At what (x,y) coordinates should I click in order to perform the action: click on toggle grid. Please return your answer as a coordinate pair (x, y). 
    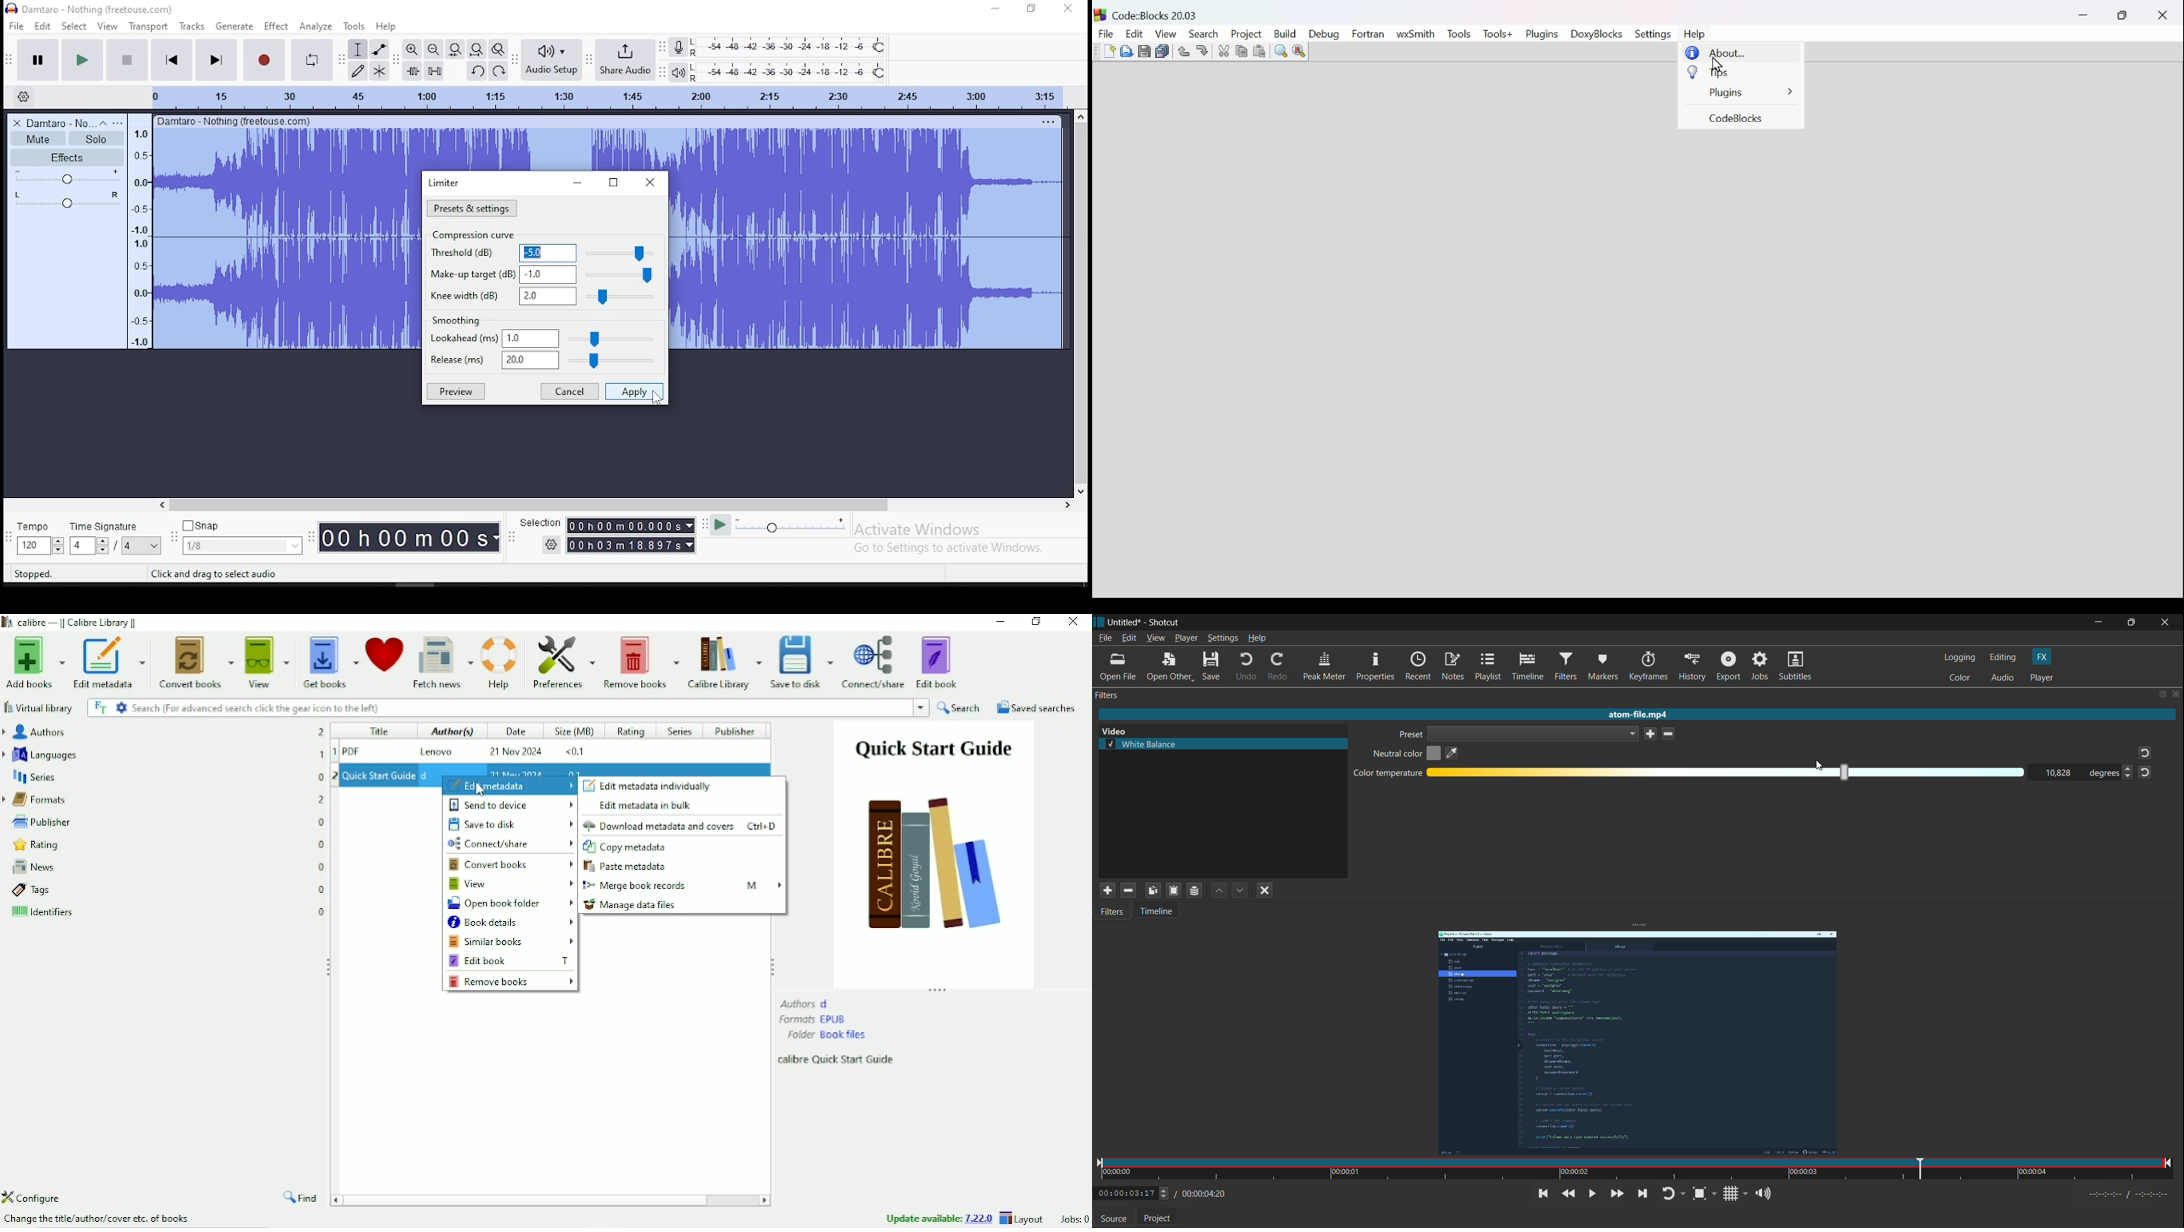
    Looking at the image, I should click on (1735, 1193).